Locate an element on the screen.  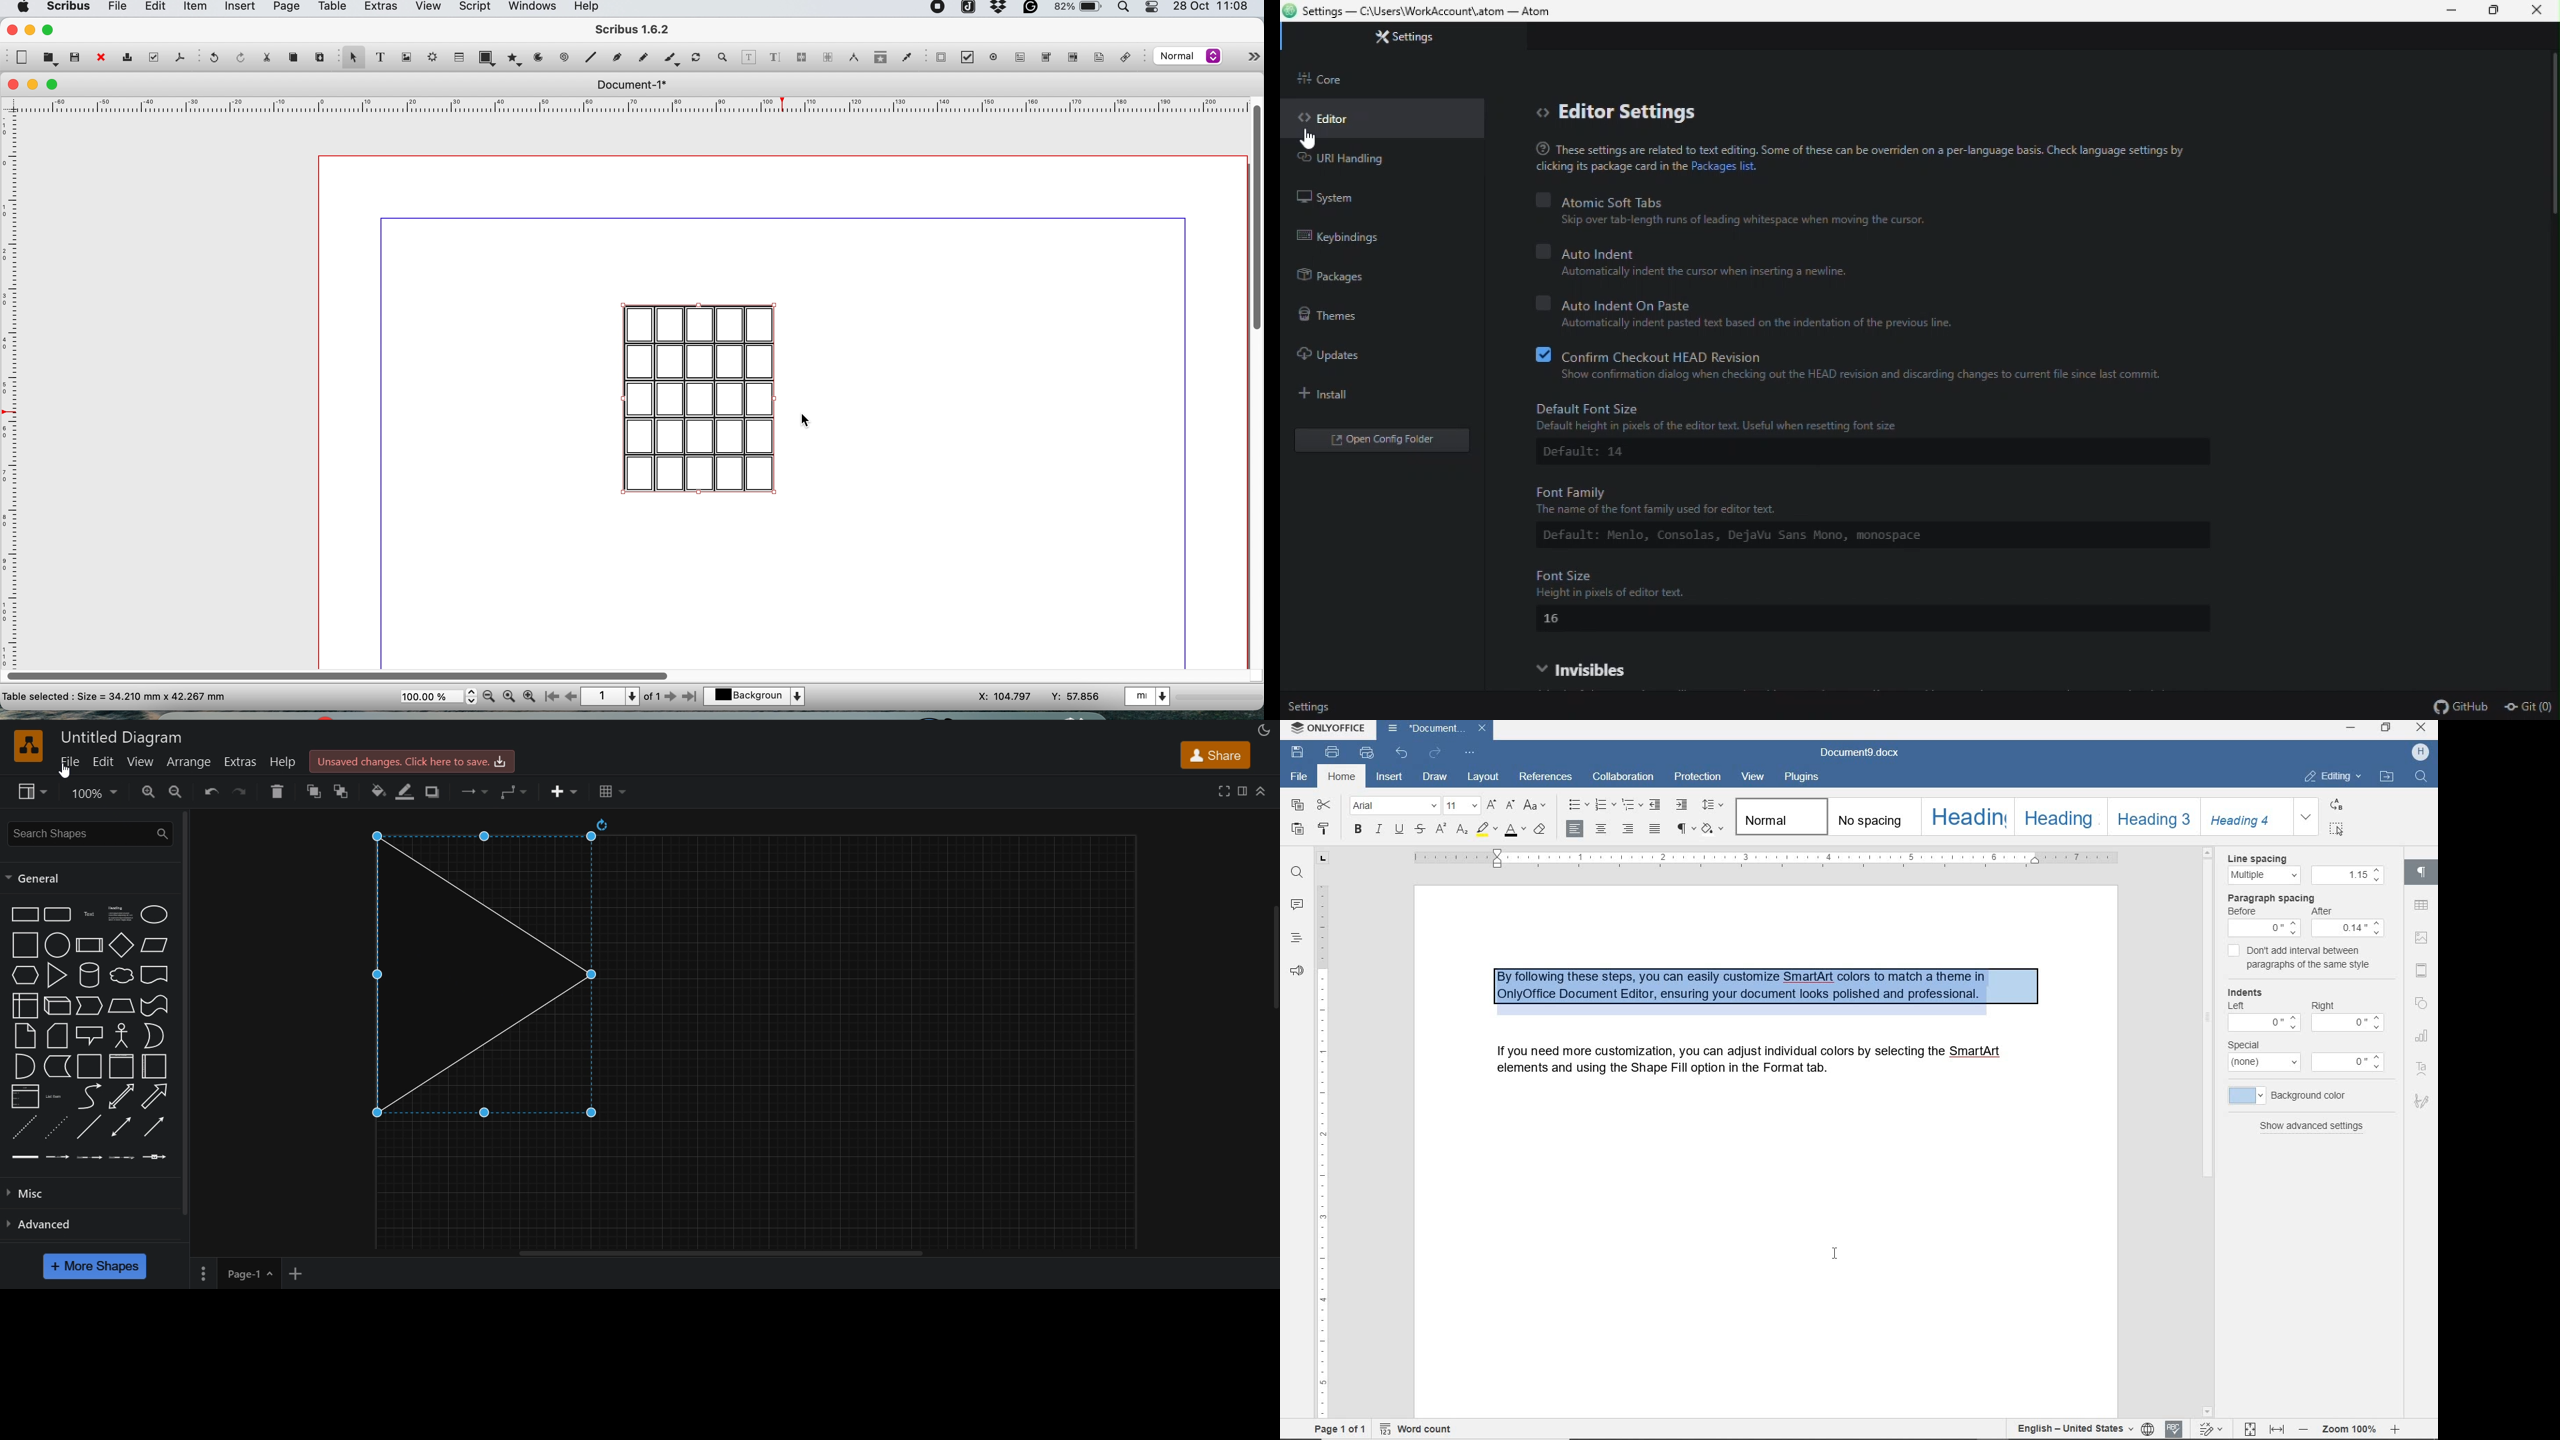
profile is located at coordinates (2419, 752).